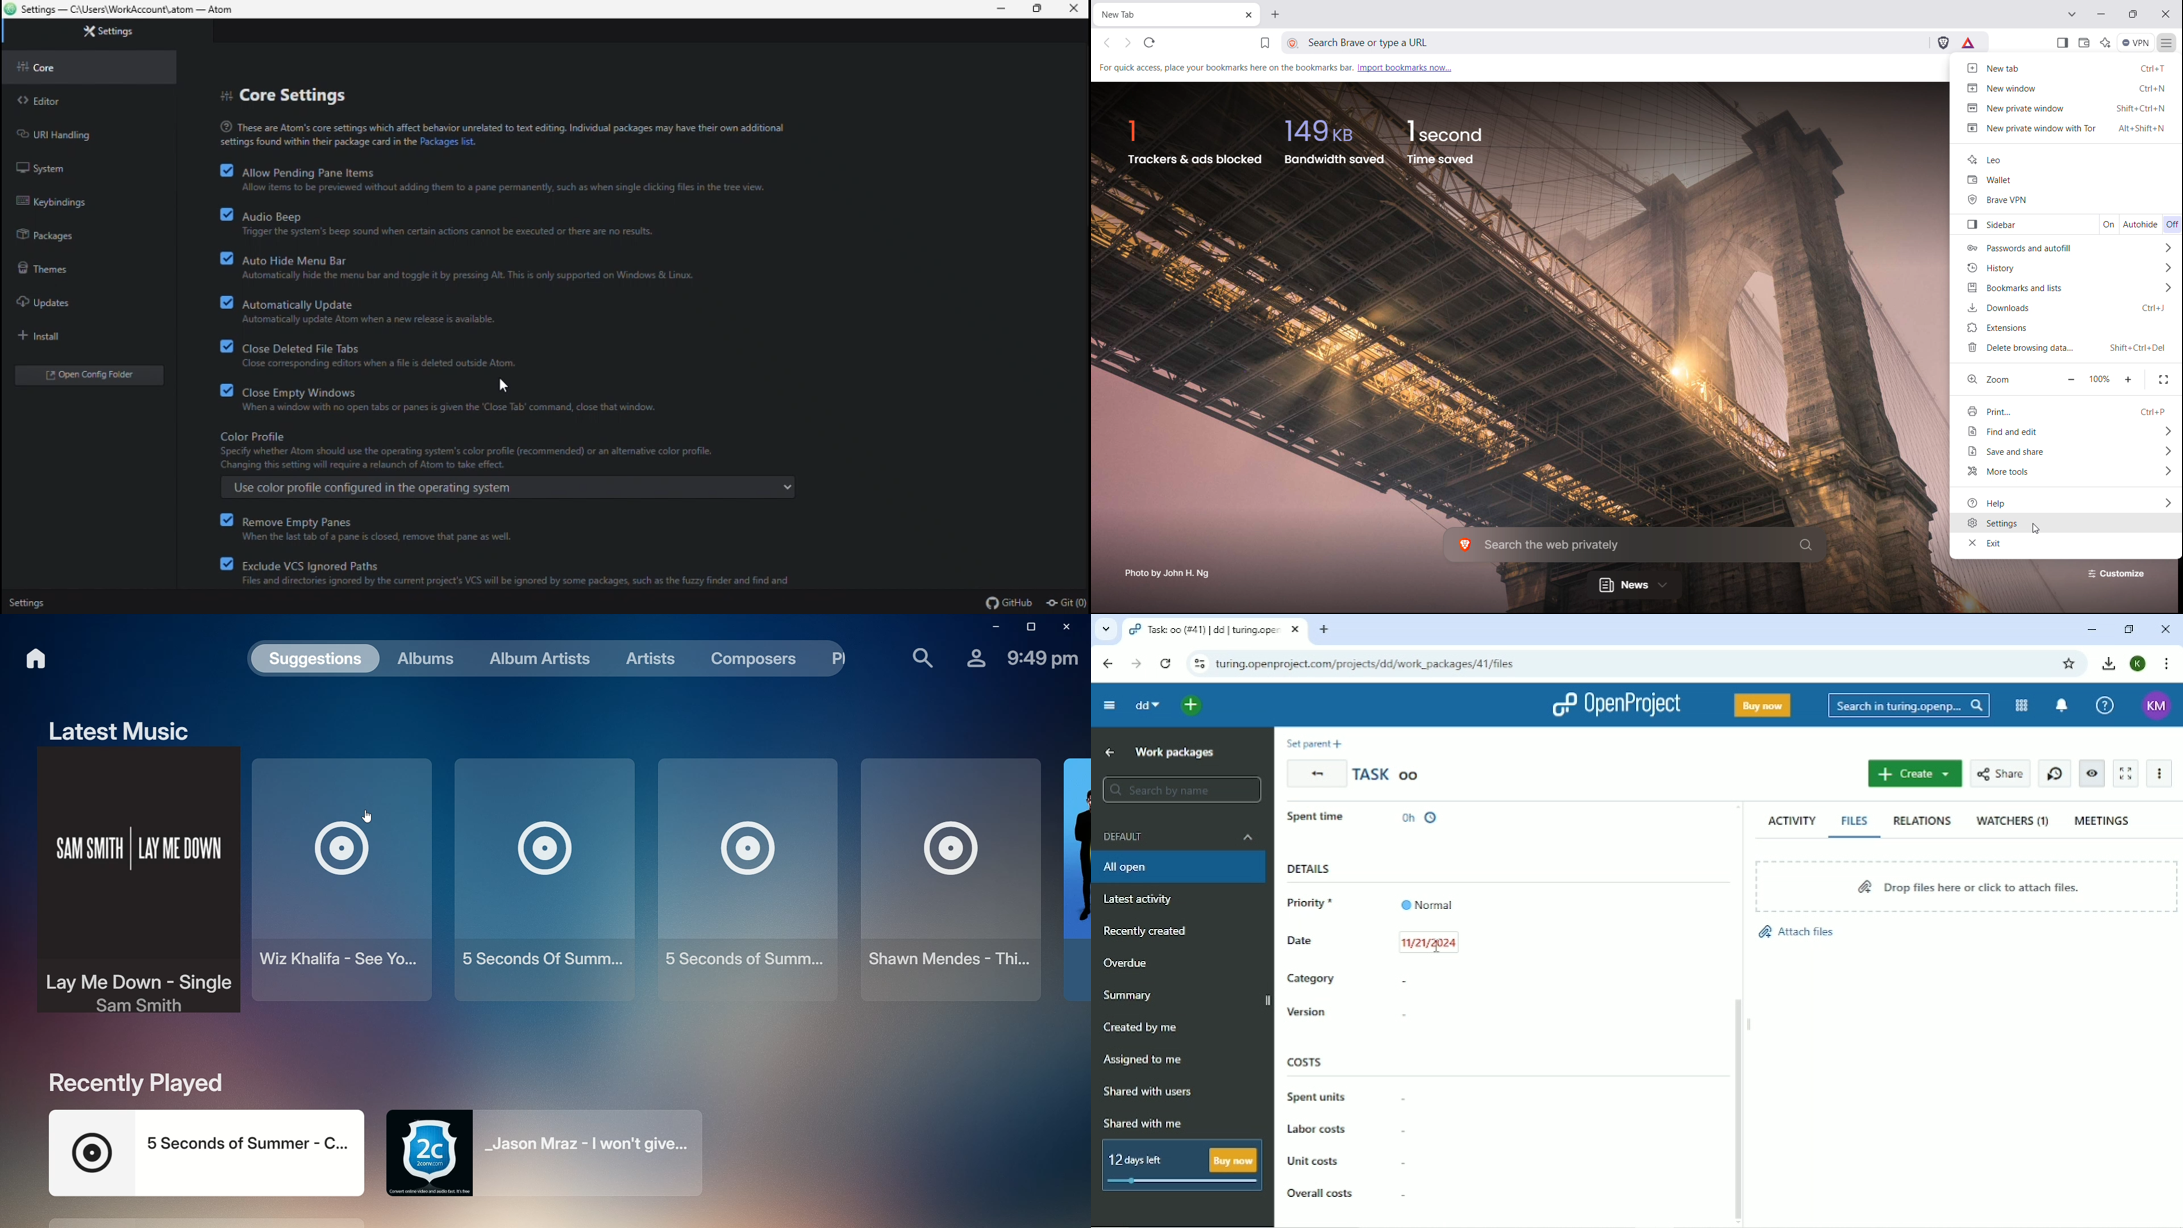  I want to click on close, so click(2168, 14).